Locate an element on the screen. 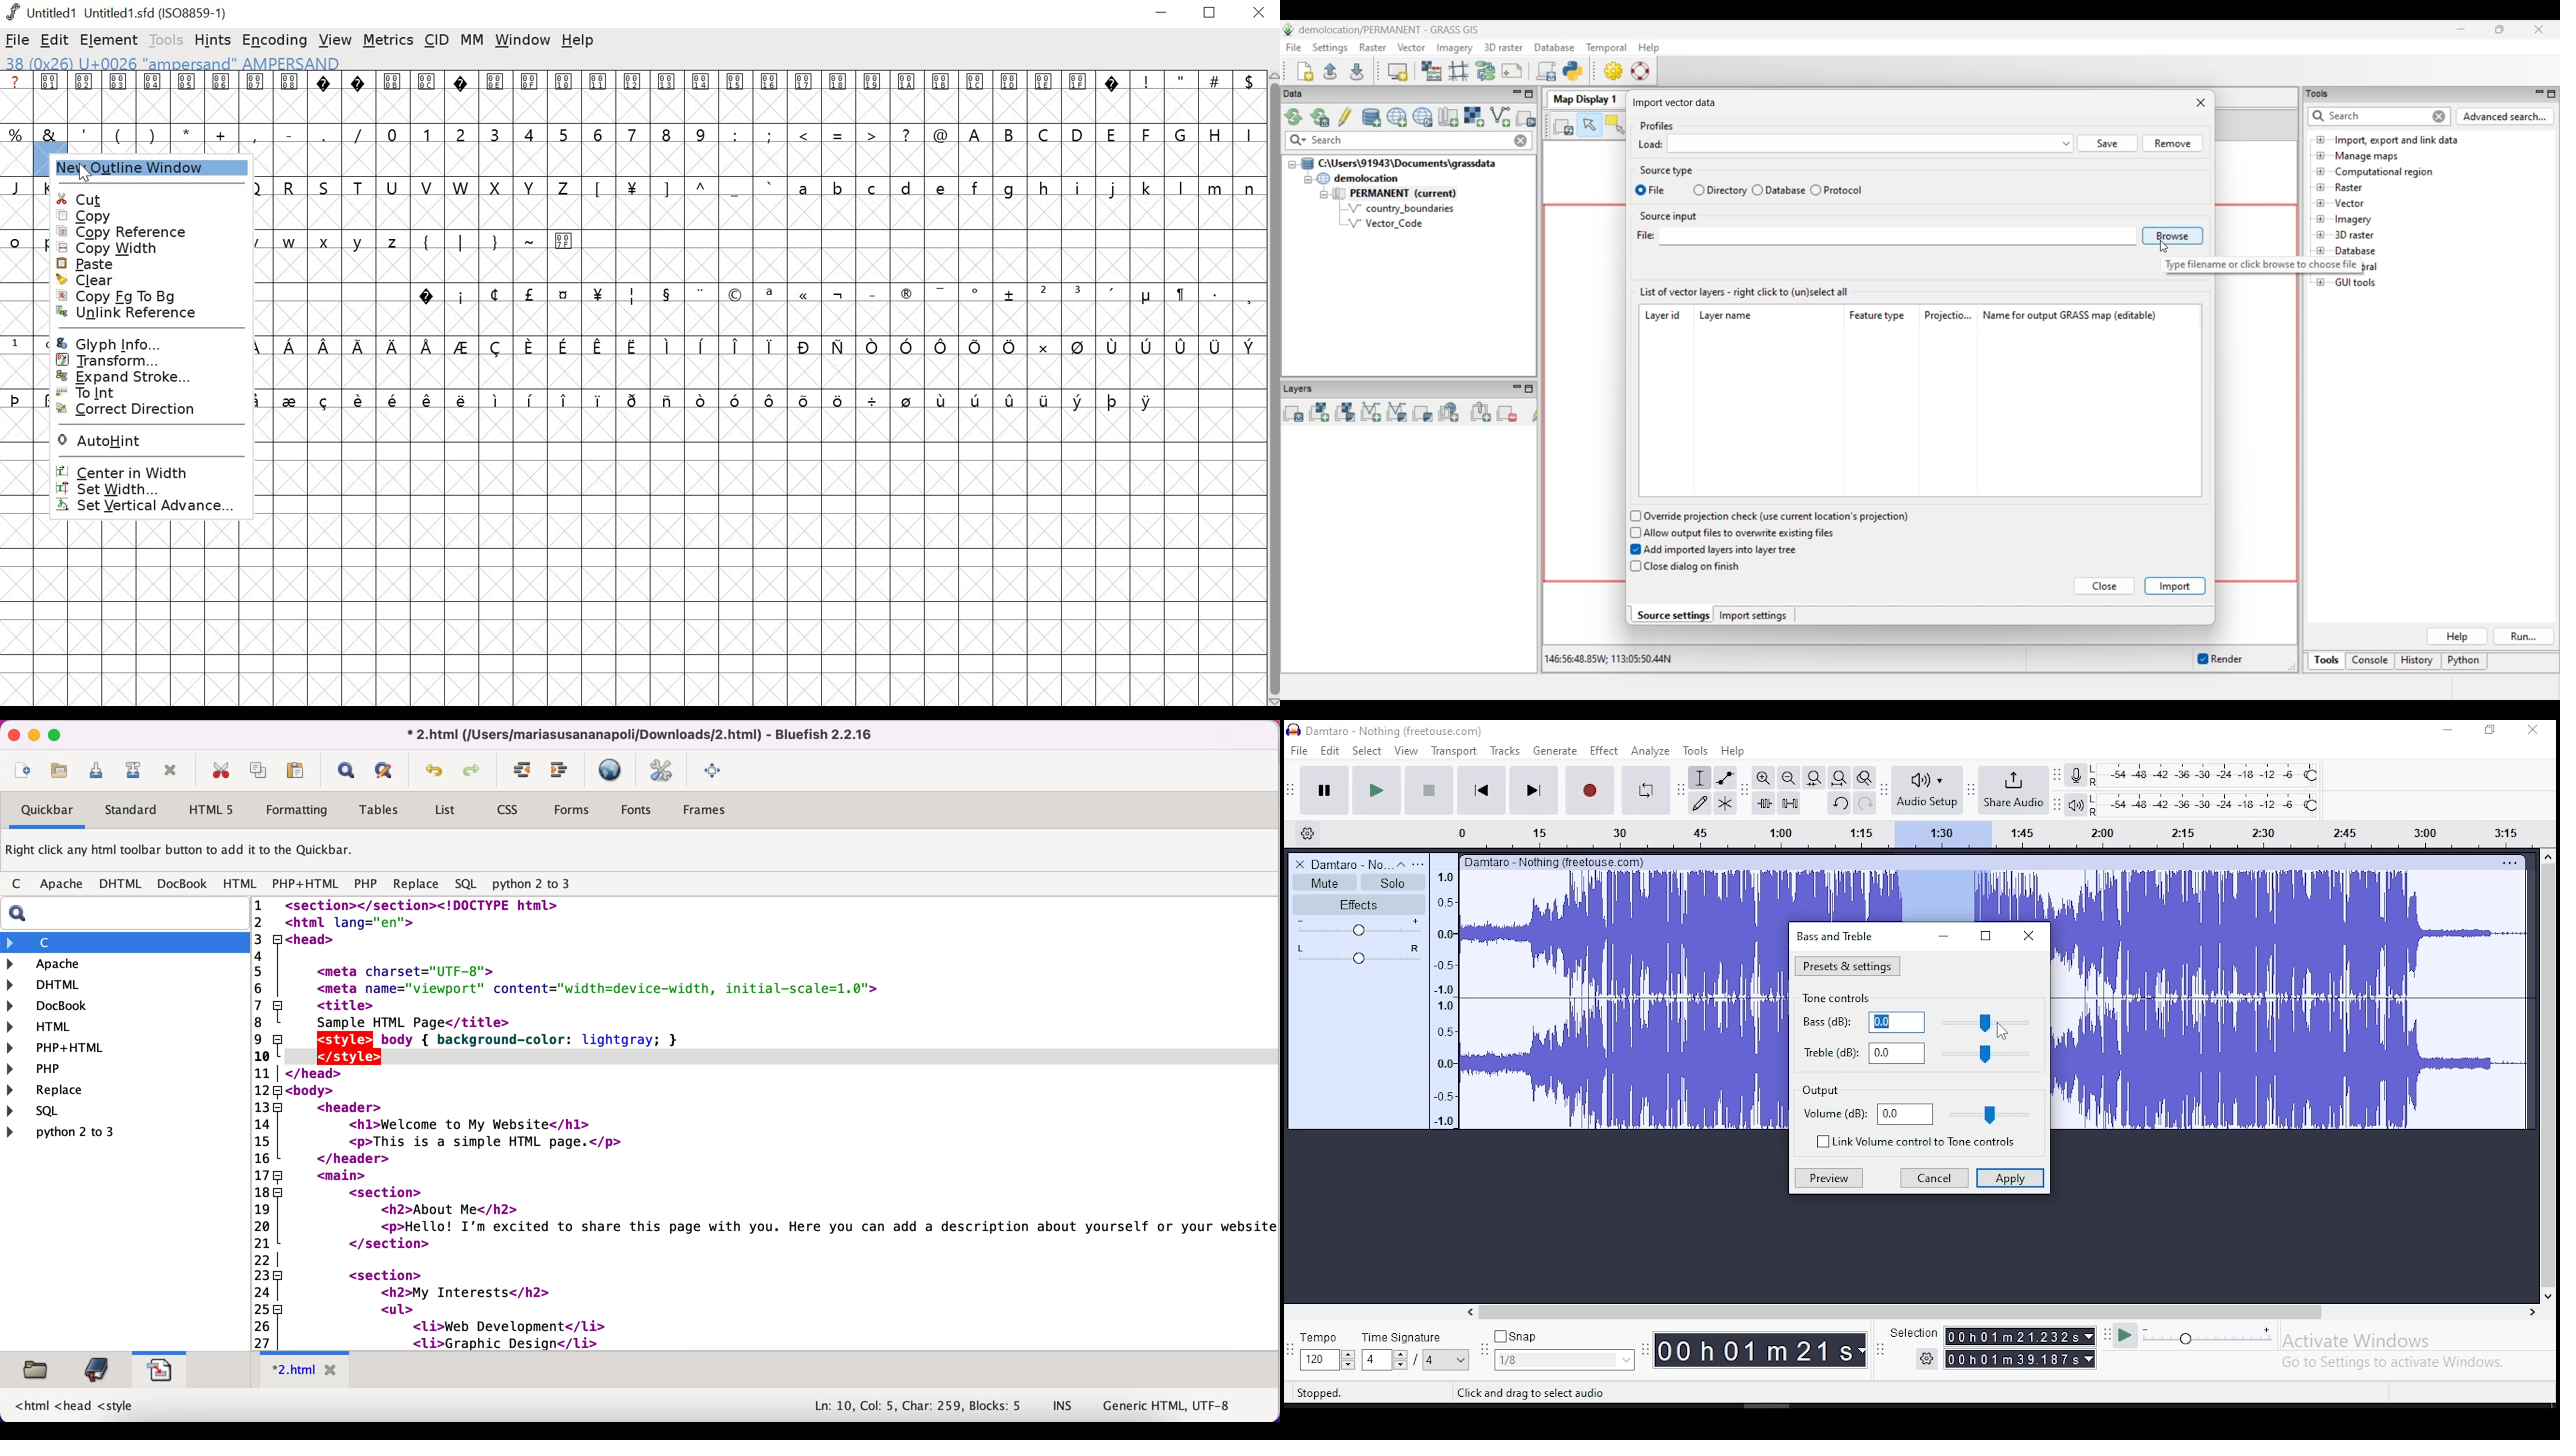  bookmarks is located at coordinates (96, 1370).